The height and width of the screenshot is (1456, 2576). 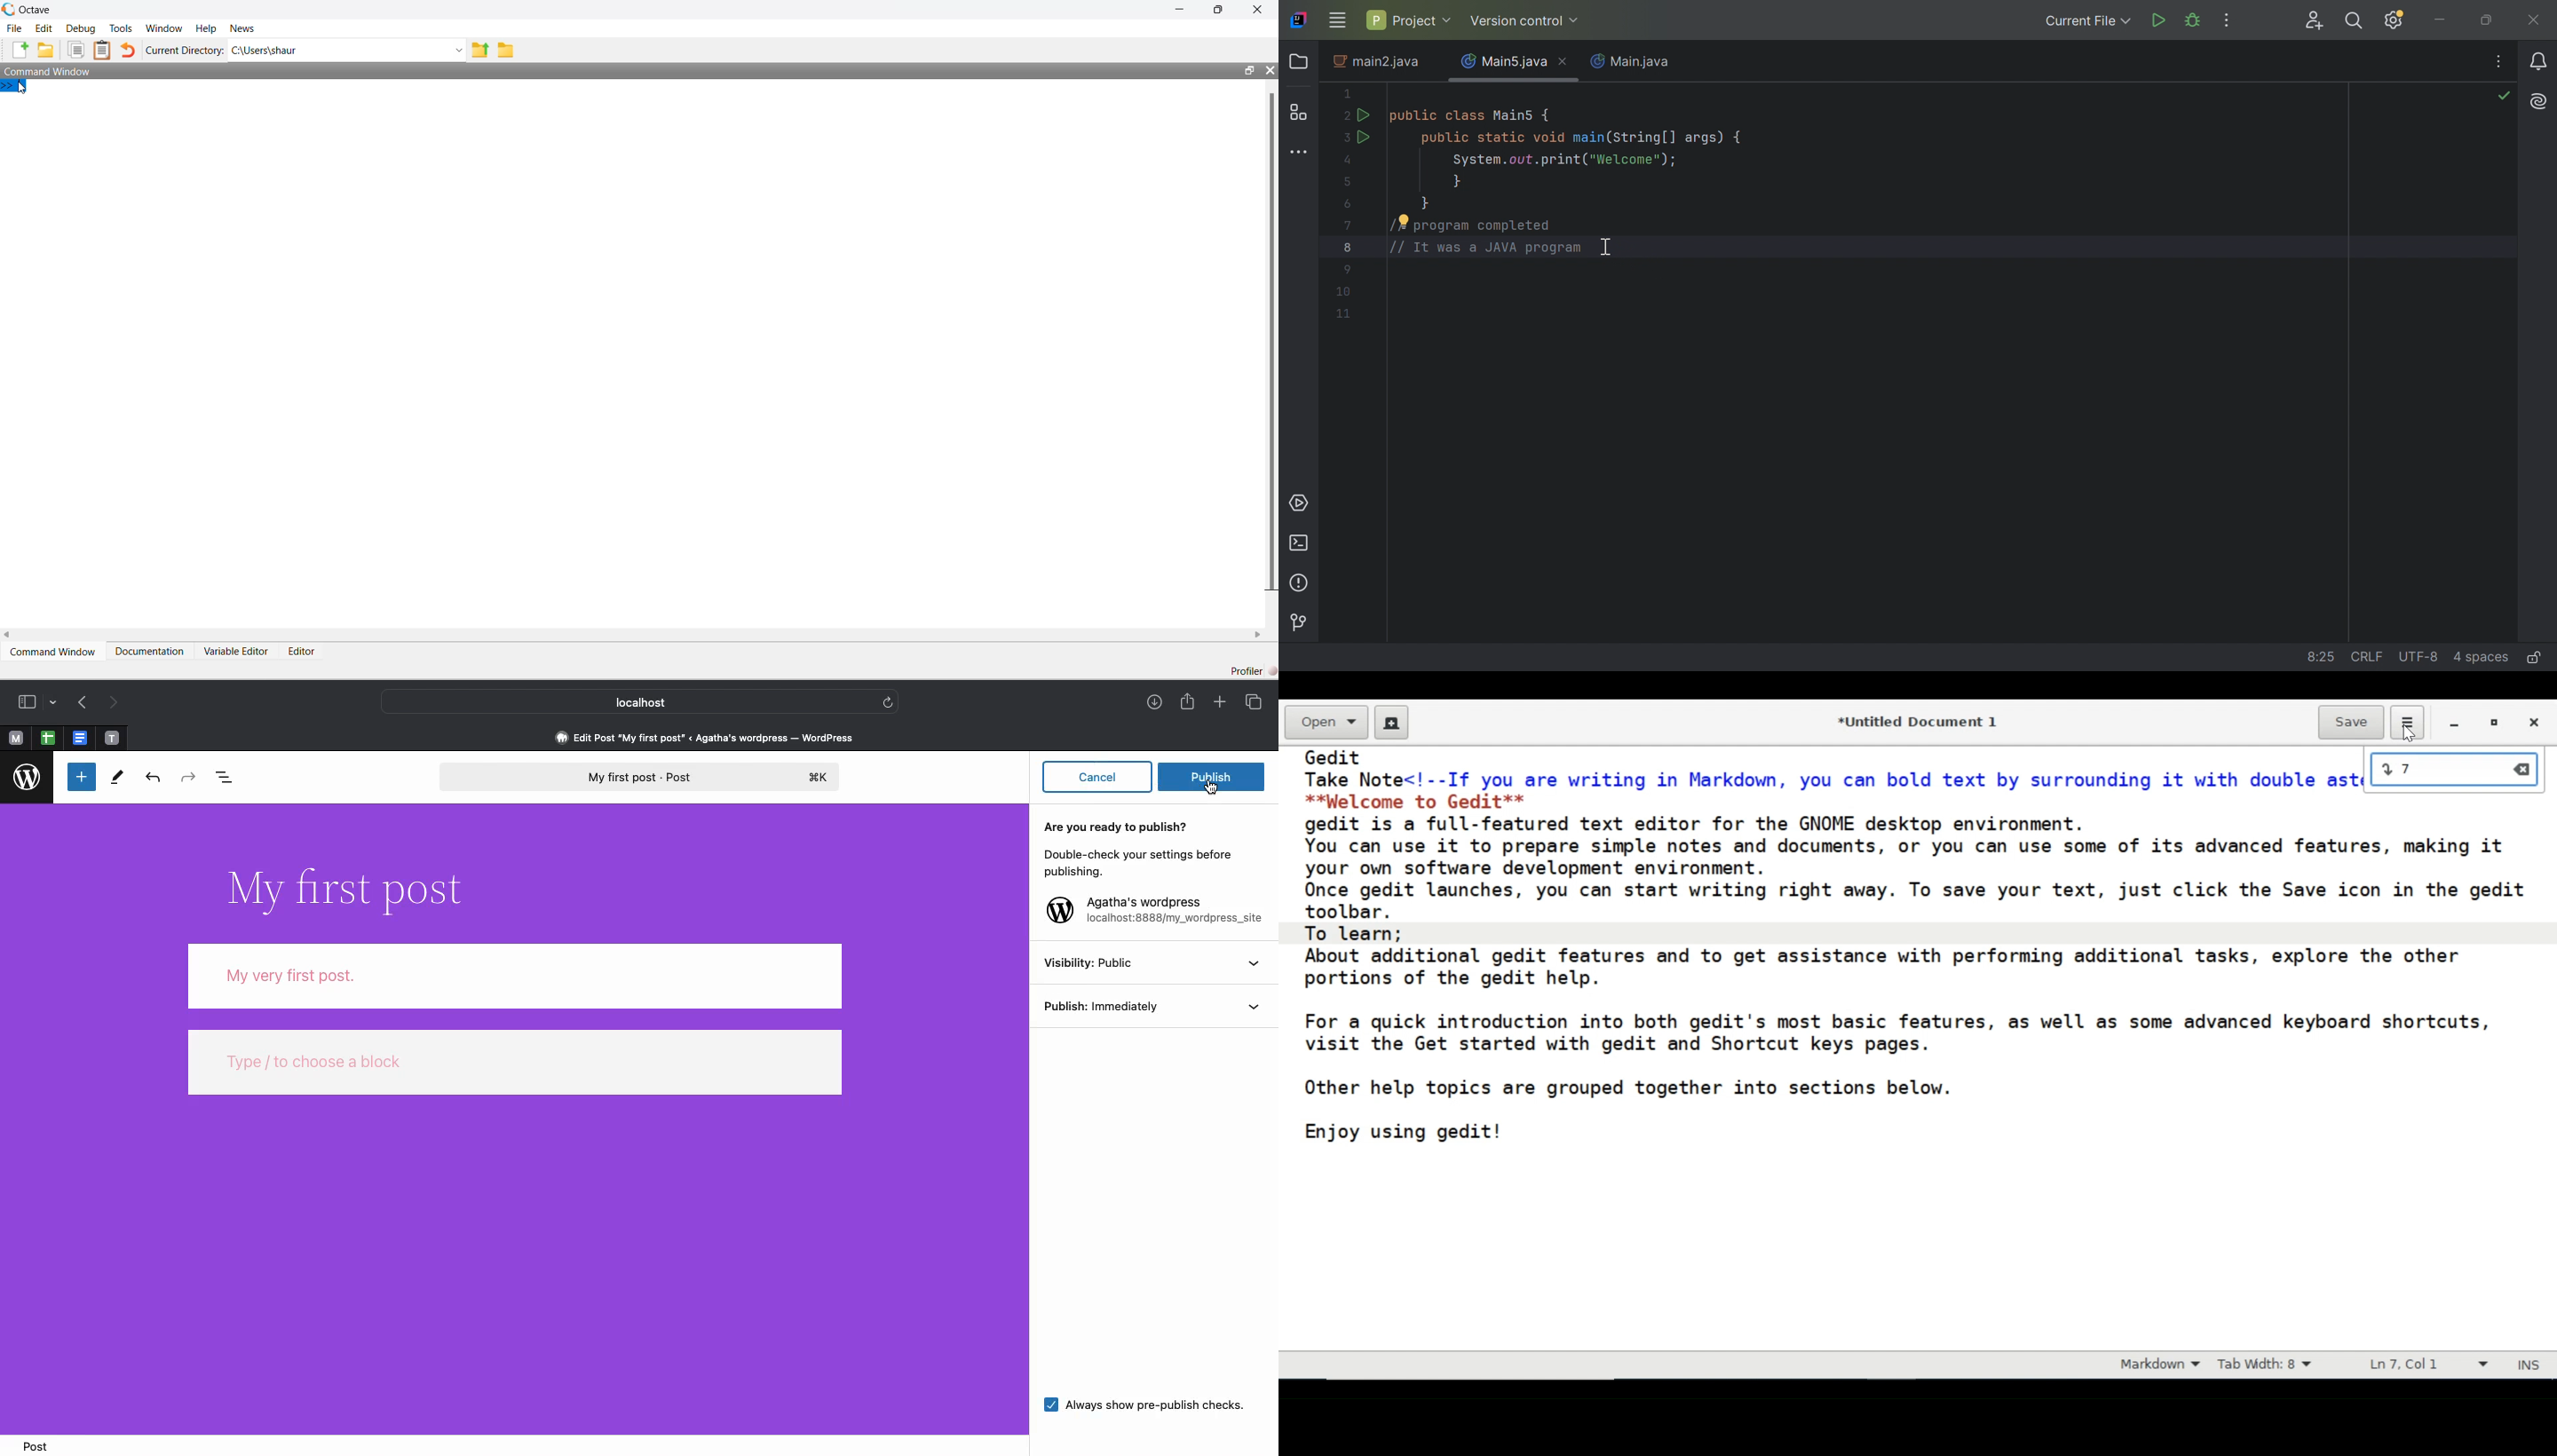 What do you see at coordinates (81, 703) in the screenshot?
I see `Previous page` at bounding box center [81, 703].